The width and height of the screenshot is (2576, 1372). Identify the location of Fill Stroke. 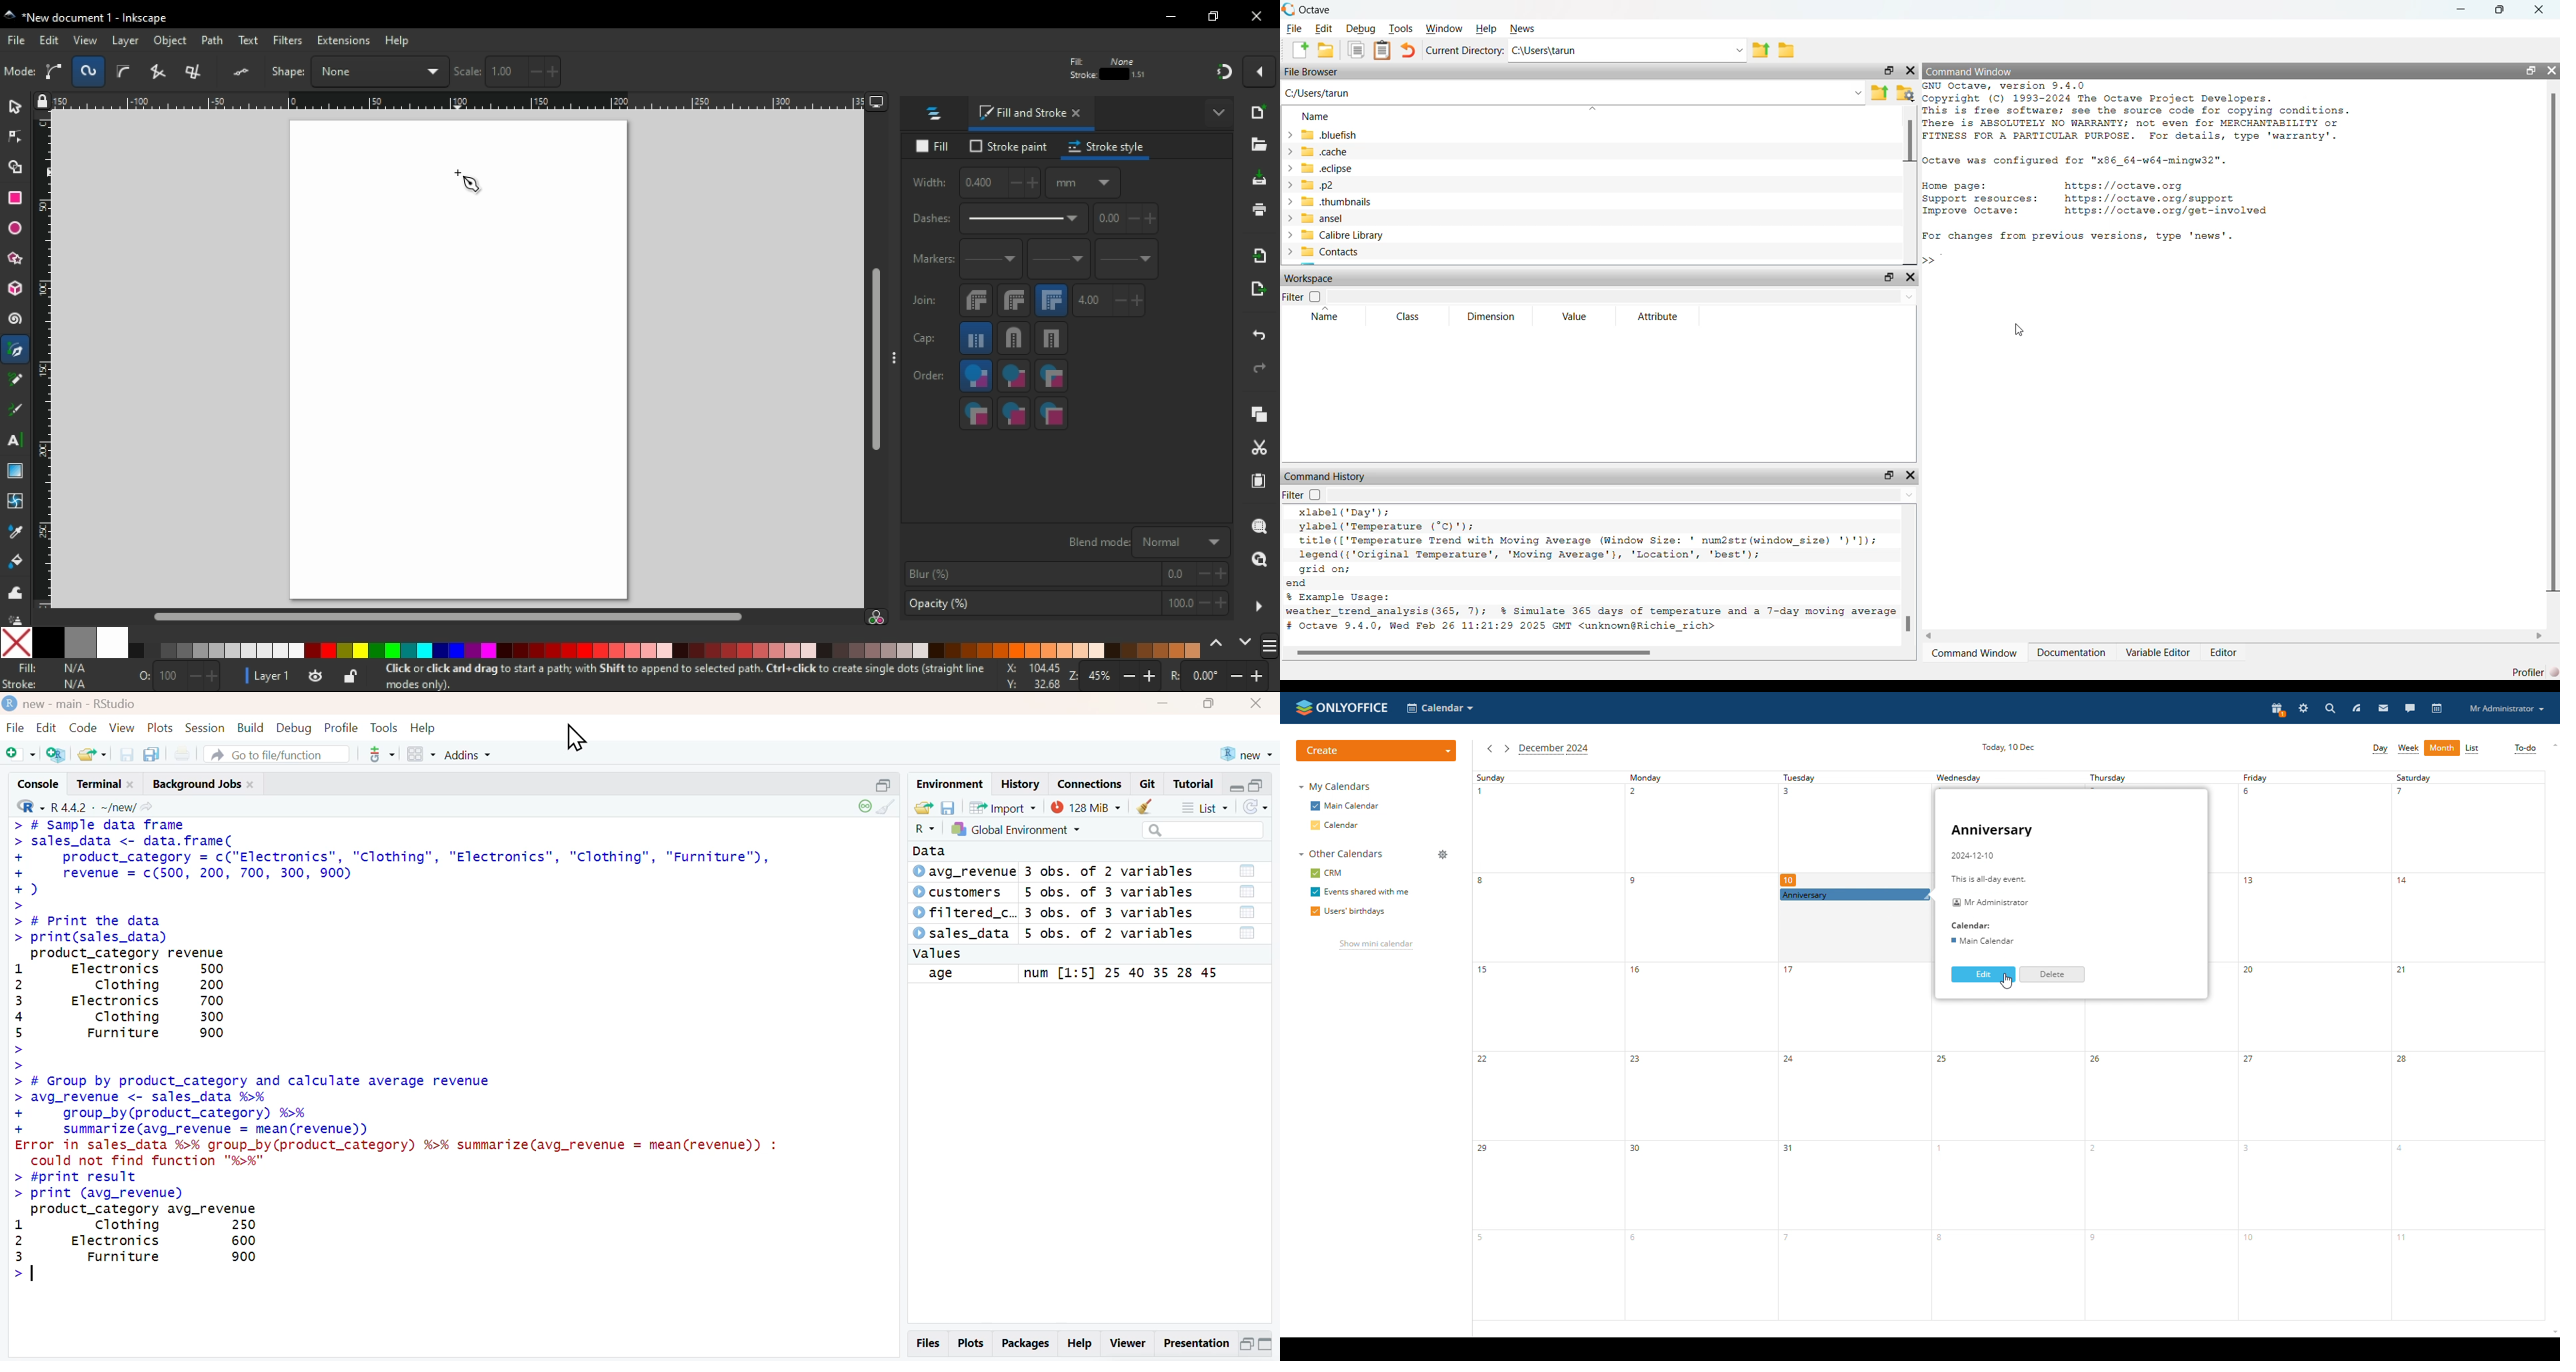
(19, 676).